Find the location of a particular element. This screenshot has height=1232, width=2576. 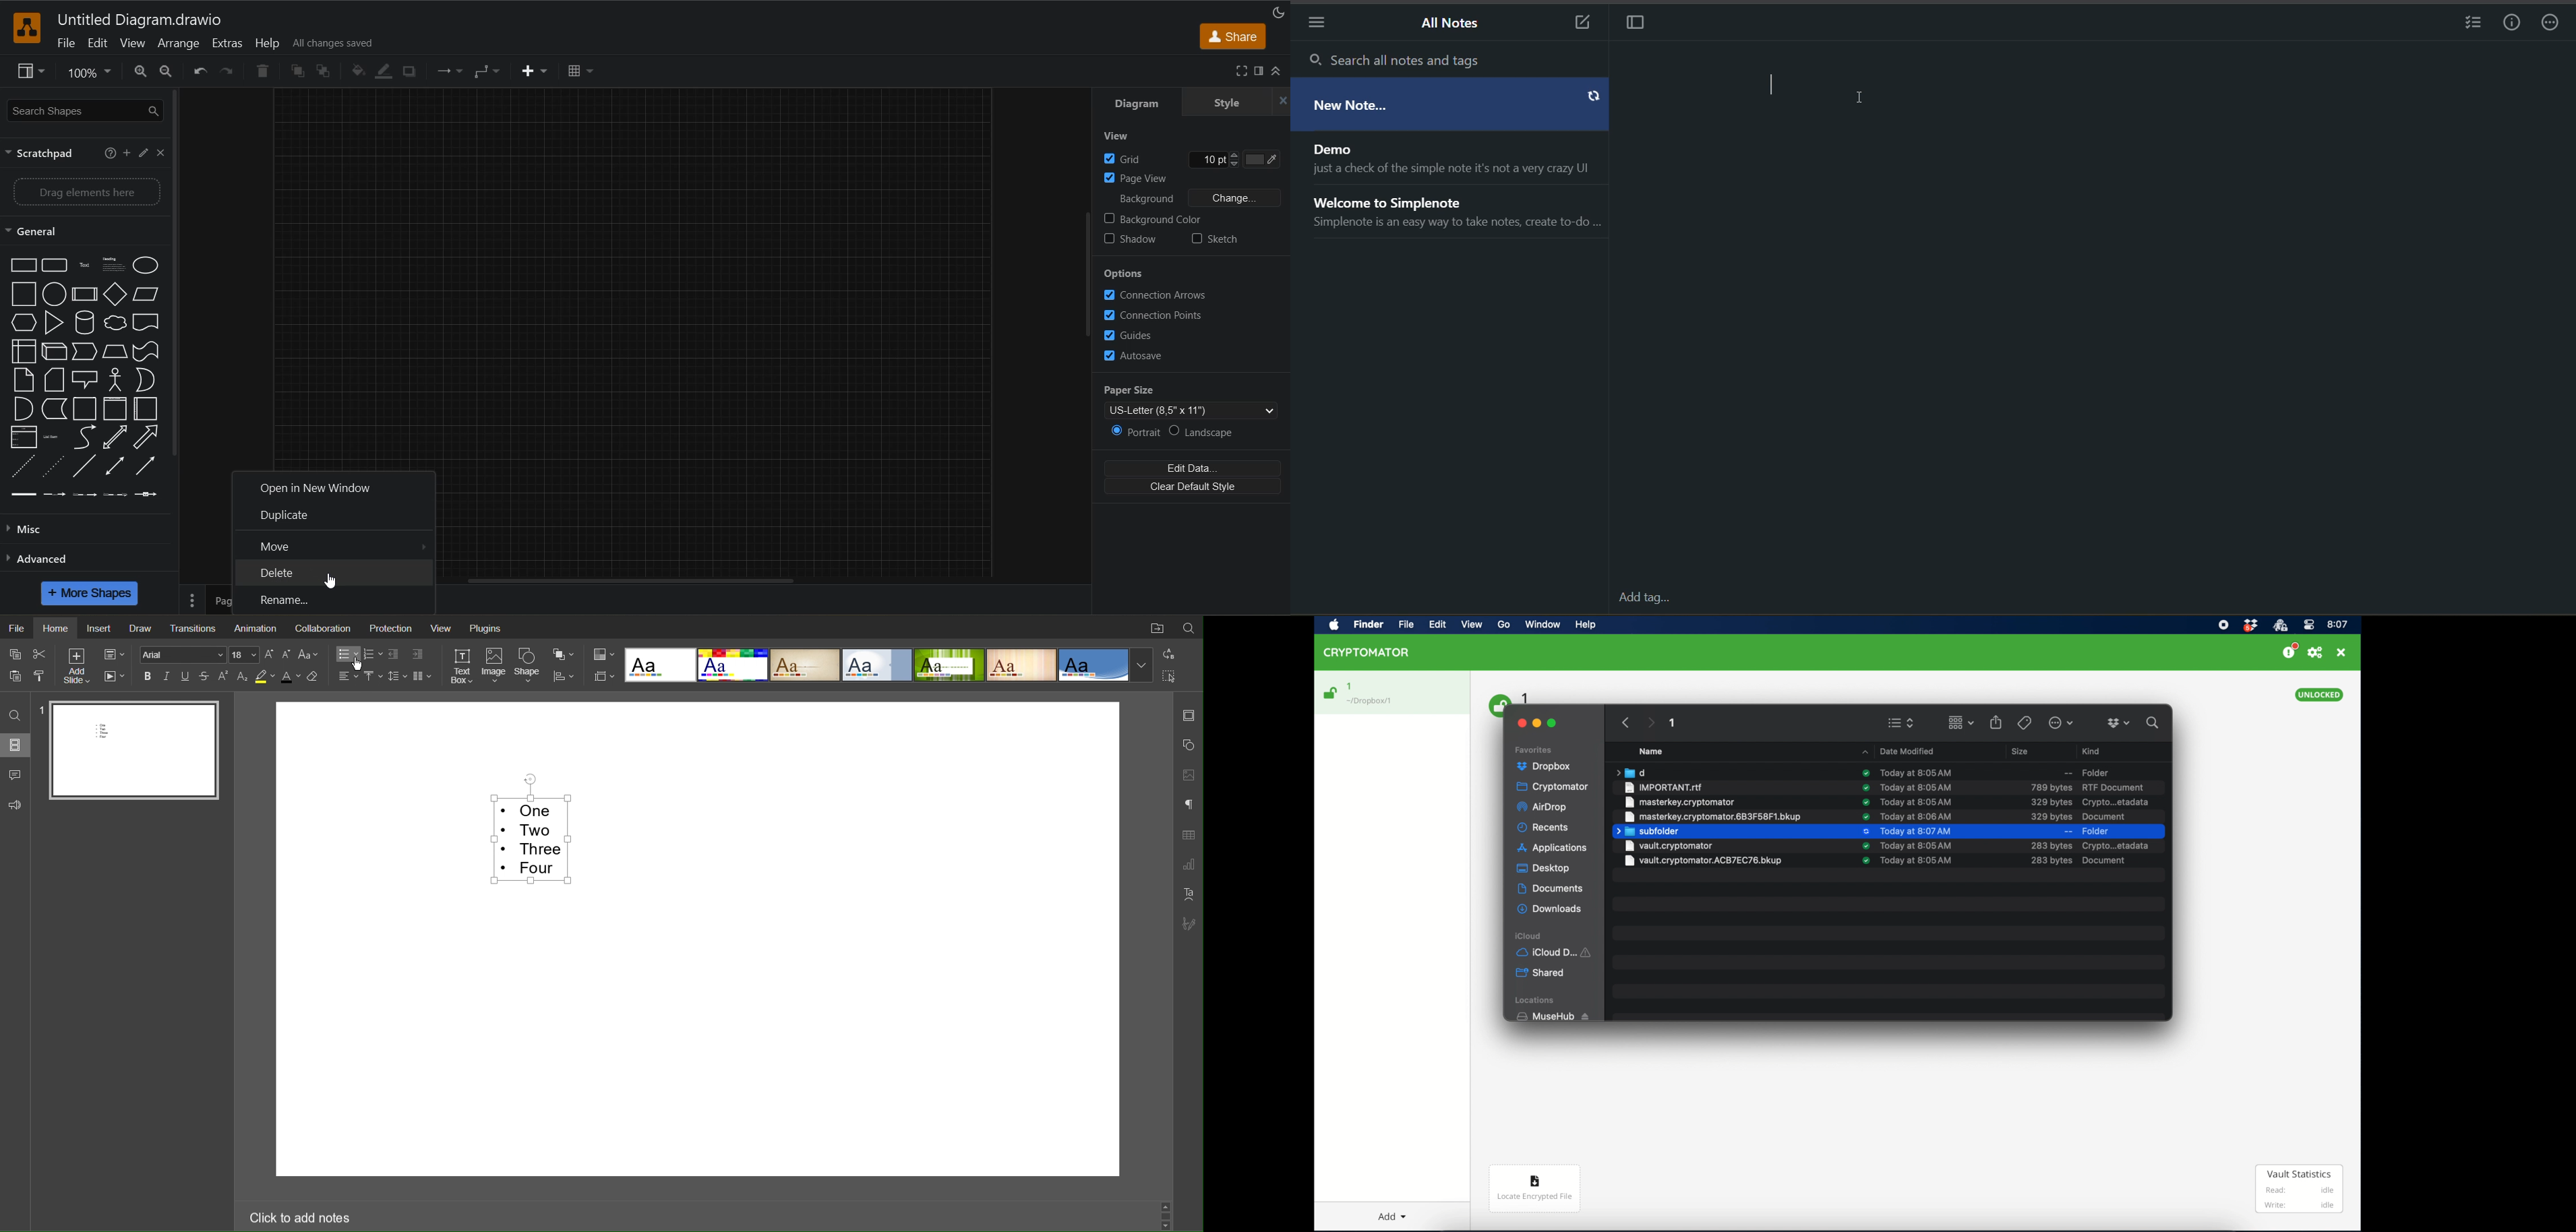

Cut Copy Paste Options is located at coordinates (29, 666).